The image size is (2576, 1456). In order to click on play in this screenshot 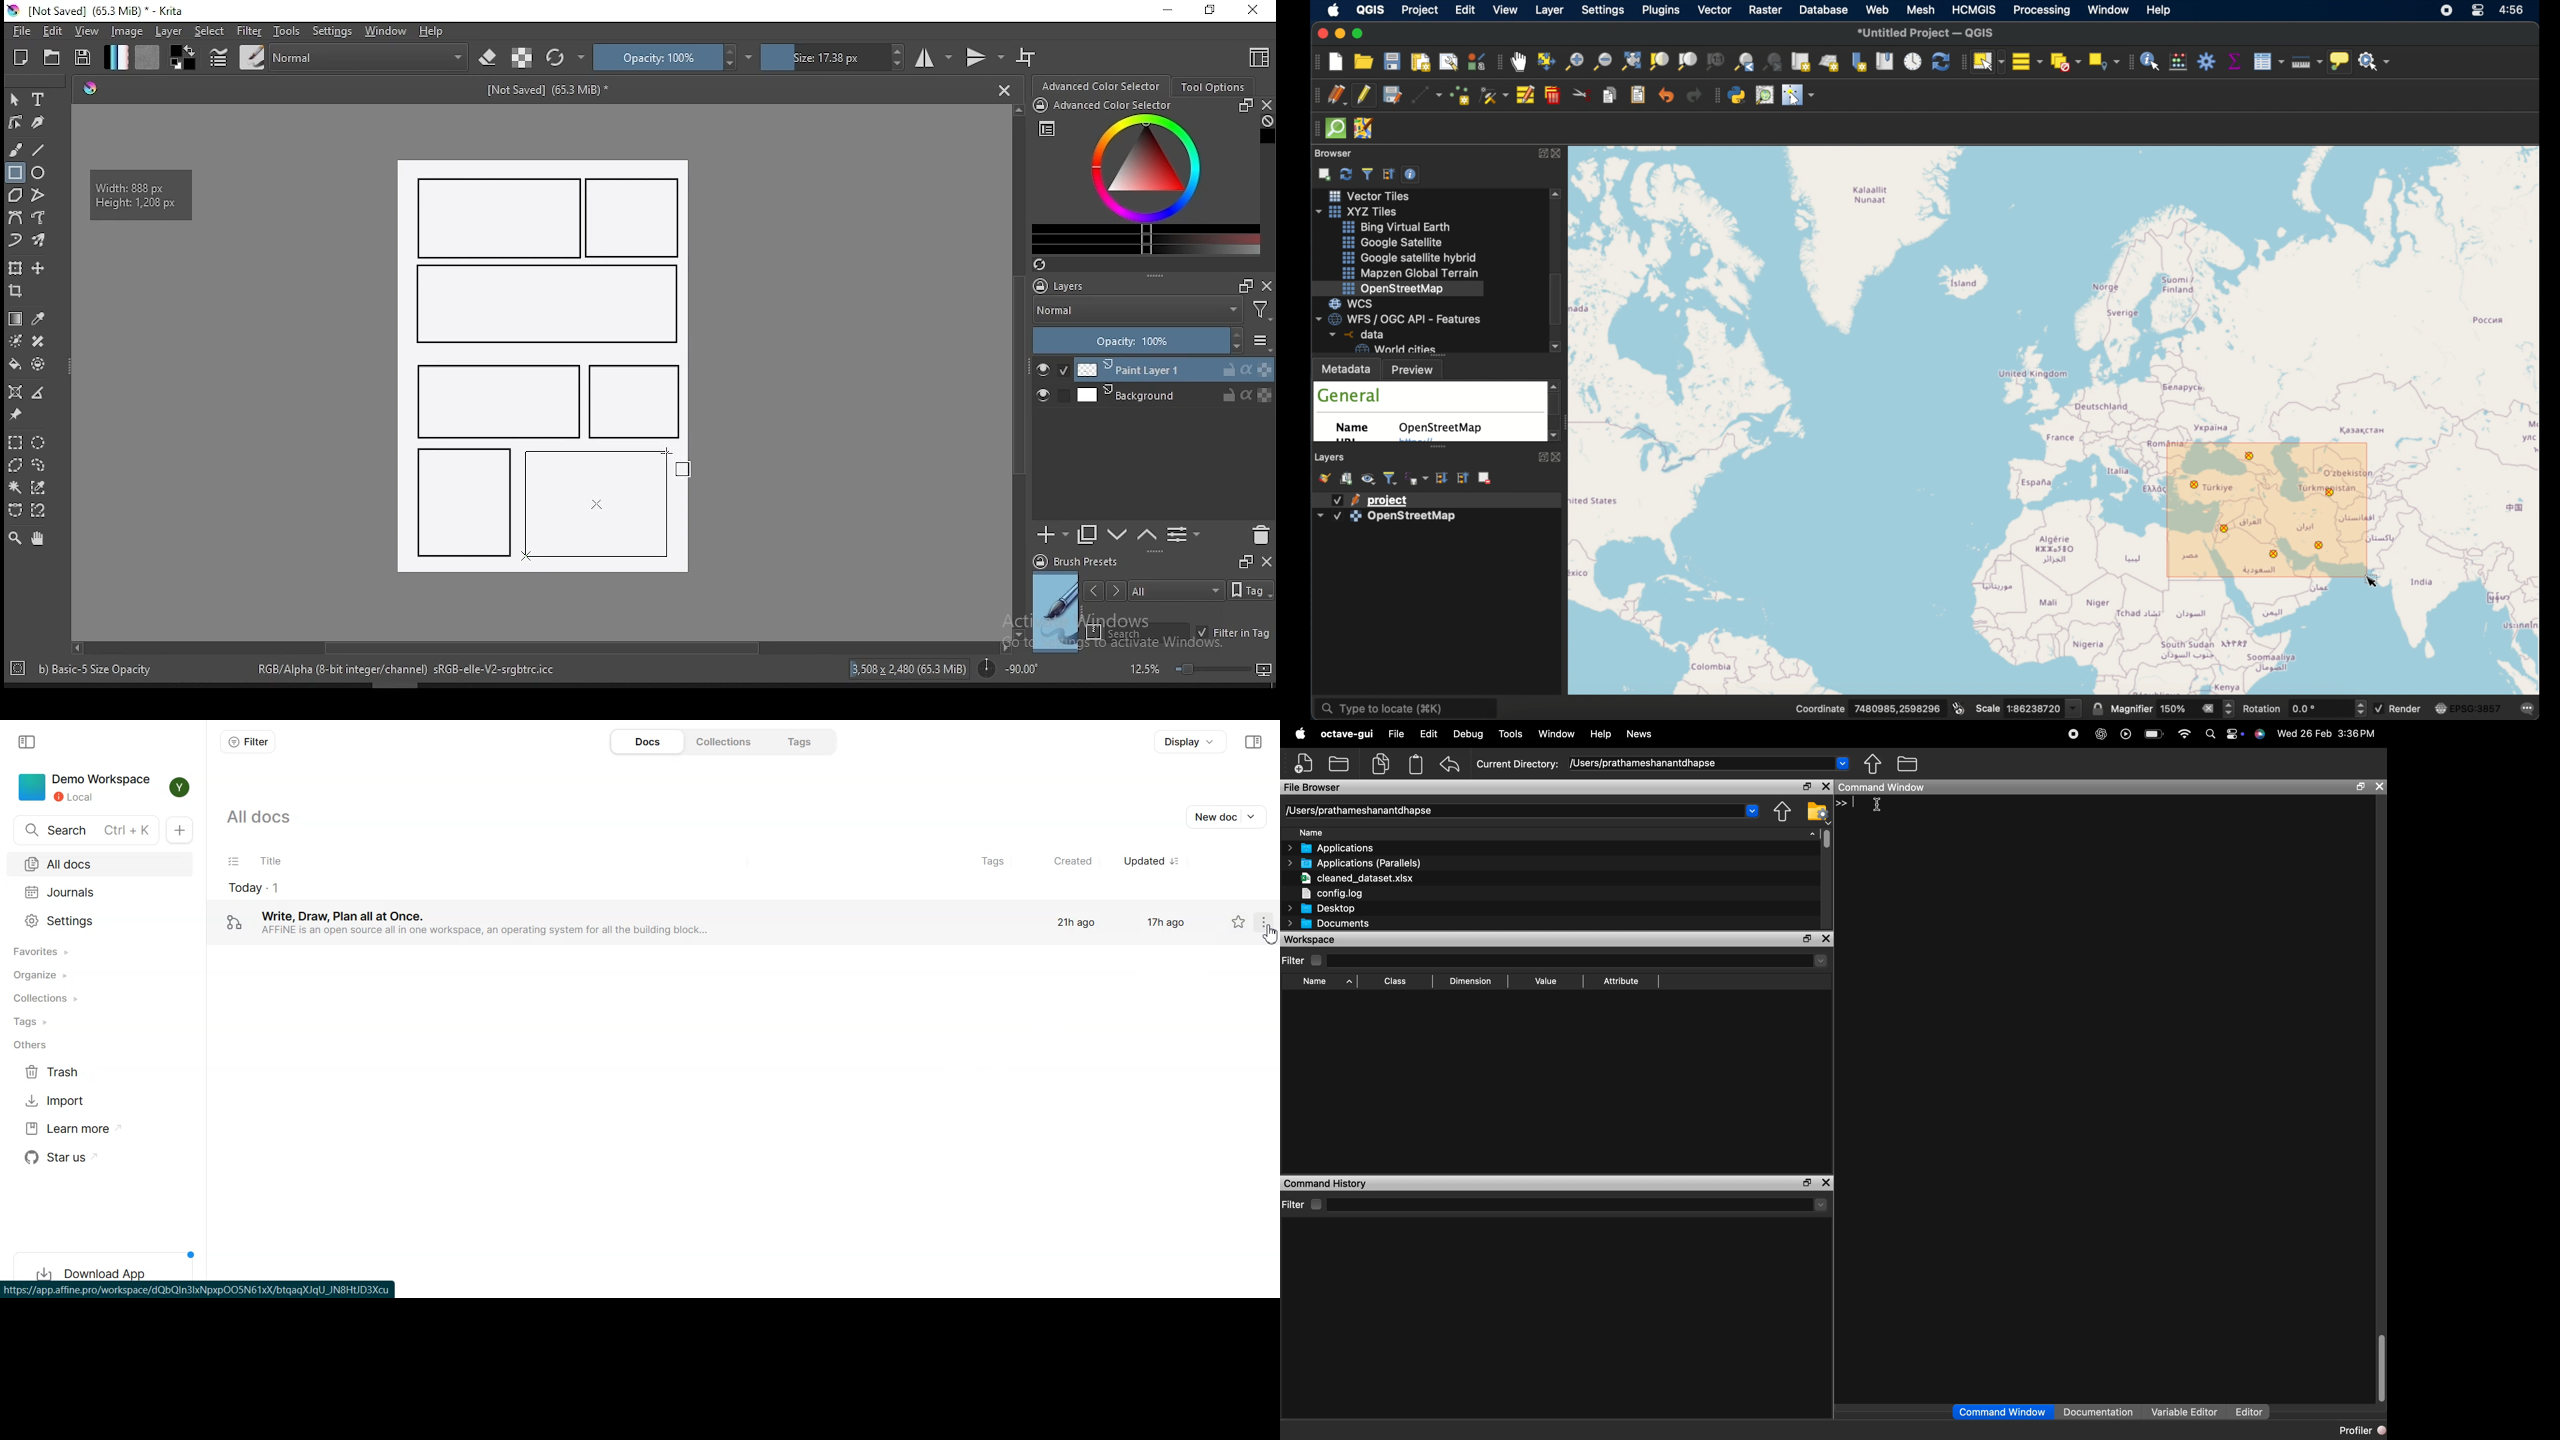, I will do `click(2128, 734)`.